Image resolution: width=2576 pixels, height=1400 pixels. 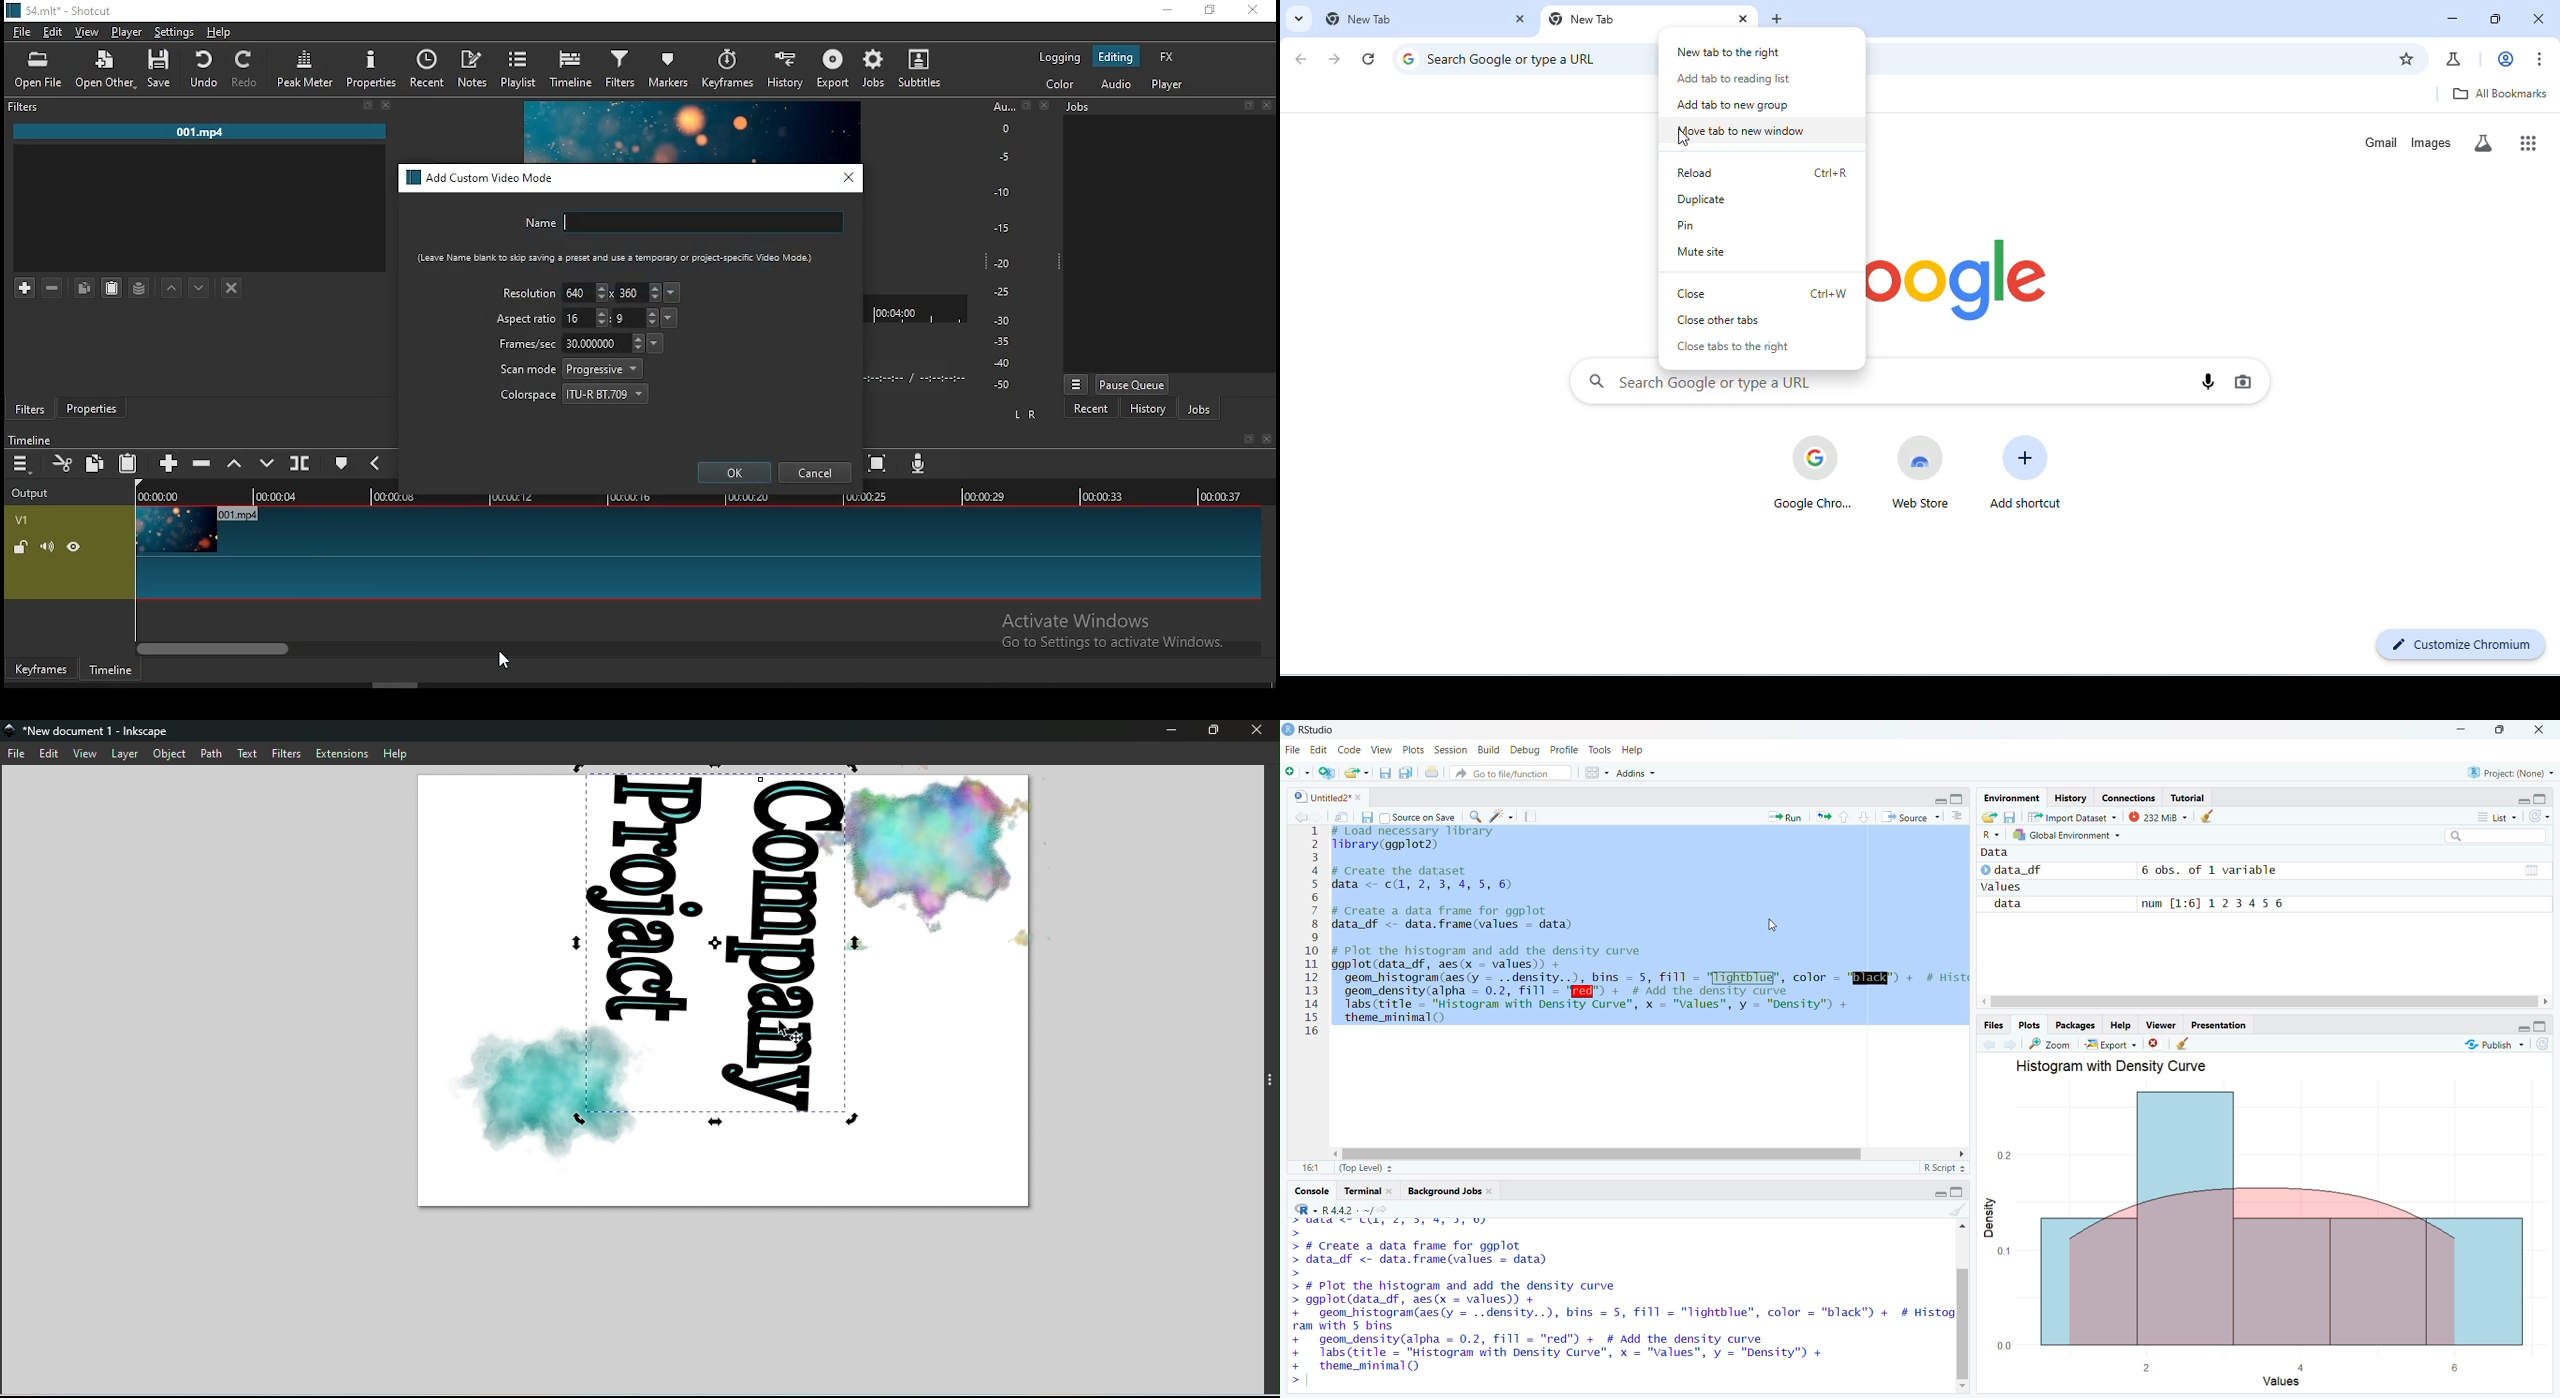 I want to click on new file, so click(x=1296, y=773).